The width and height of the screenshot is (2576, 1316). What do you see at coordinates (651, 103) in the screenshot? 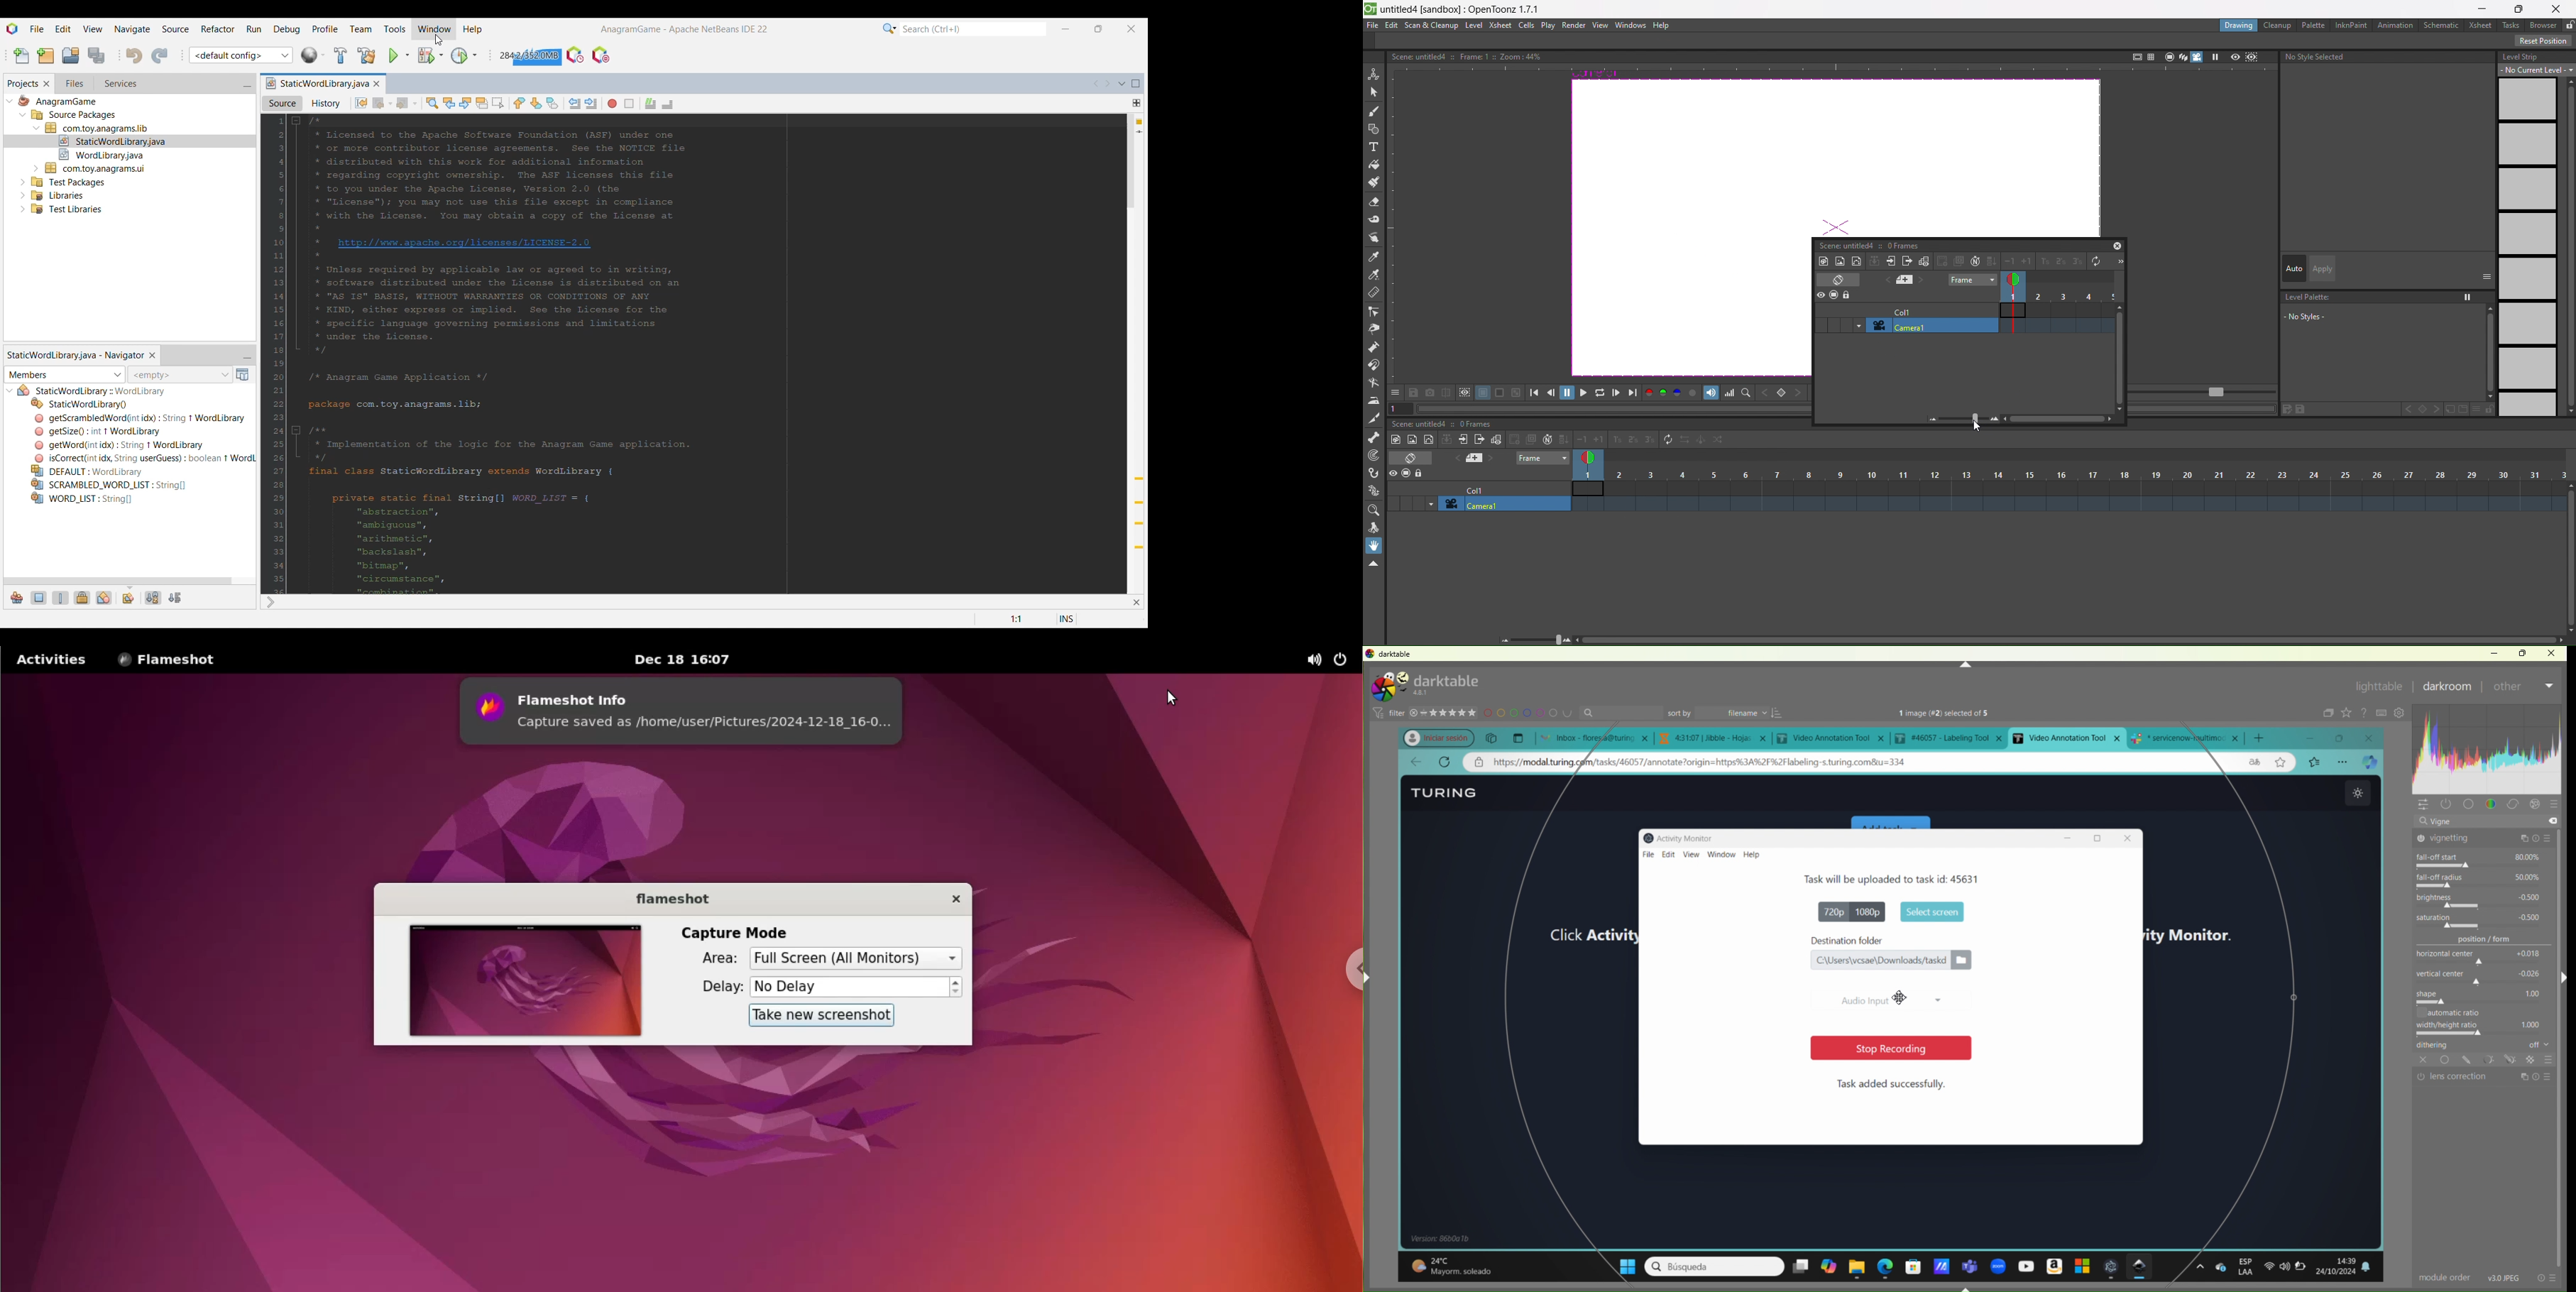
I see `Comment` at bounding box center [651, 103].